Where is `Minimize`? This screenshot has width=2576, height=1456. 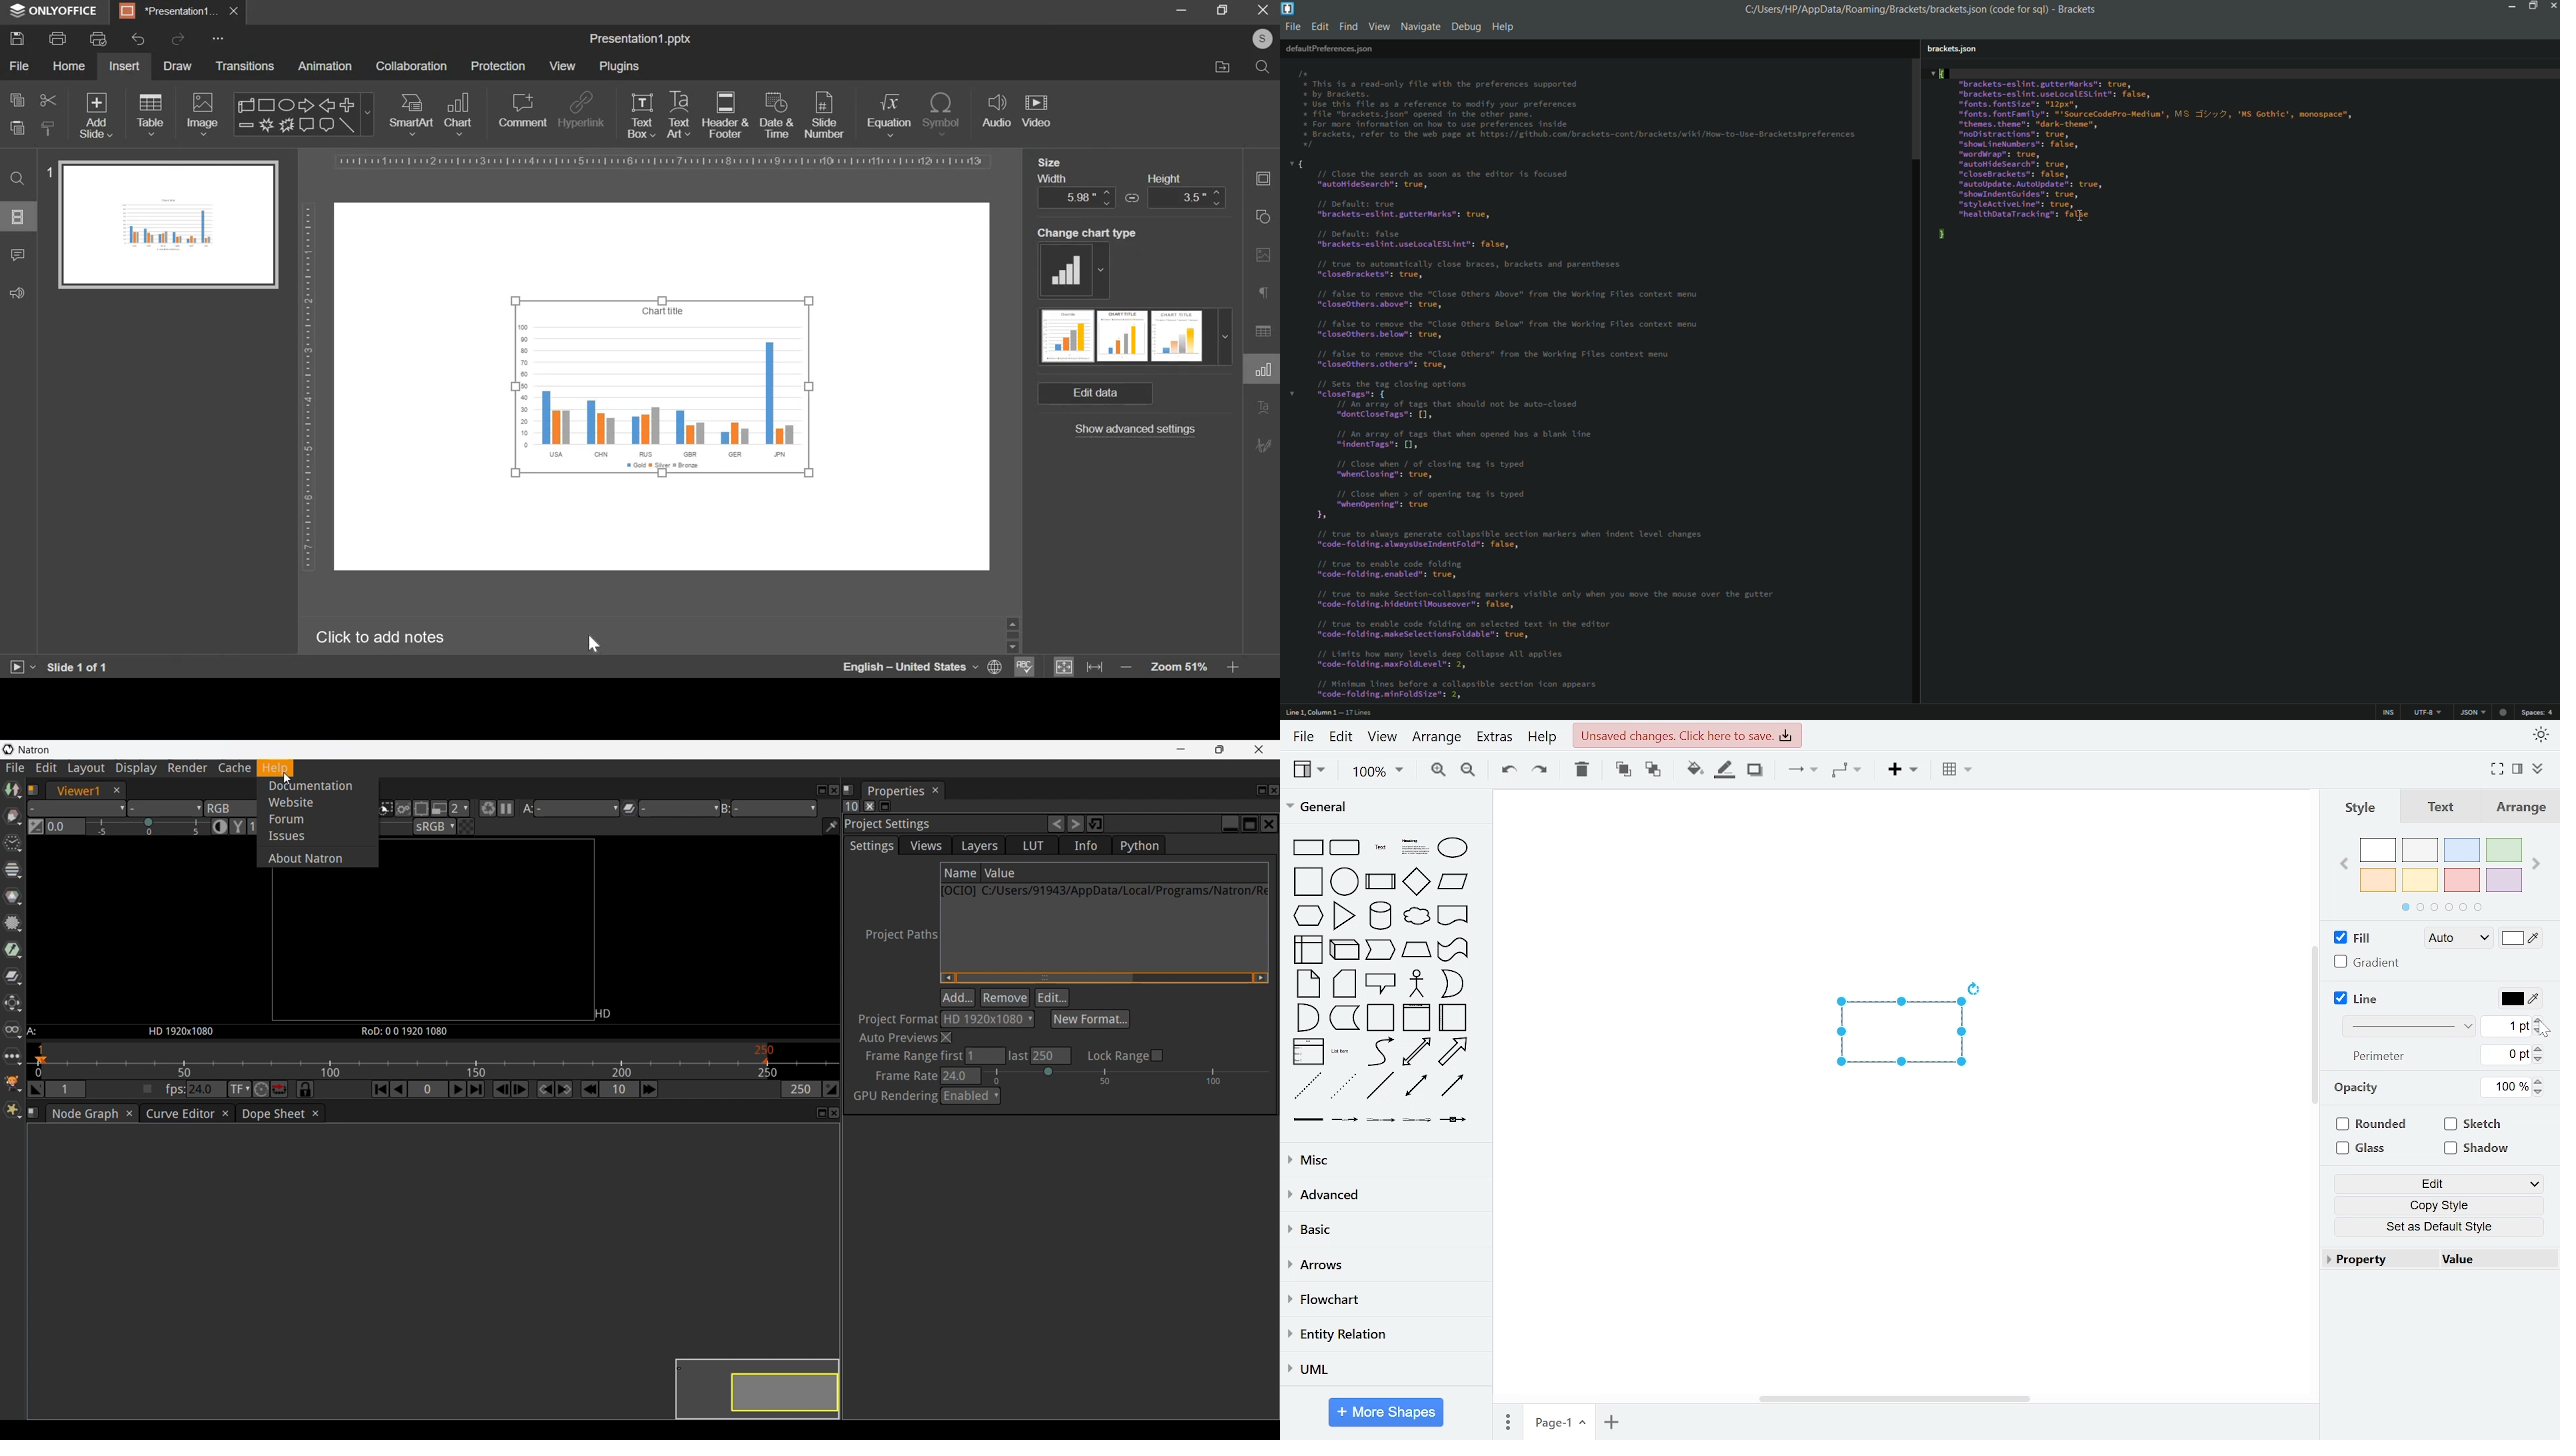 Minimize is located at coordinates (2509, 5).